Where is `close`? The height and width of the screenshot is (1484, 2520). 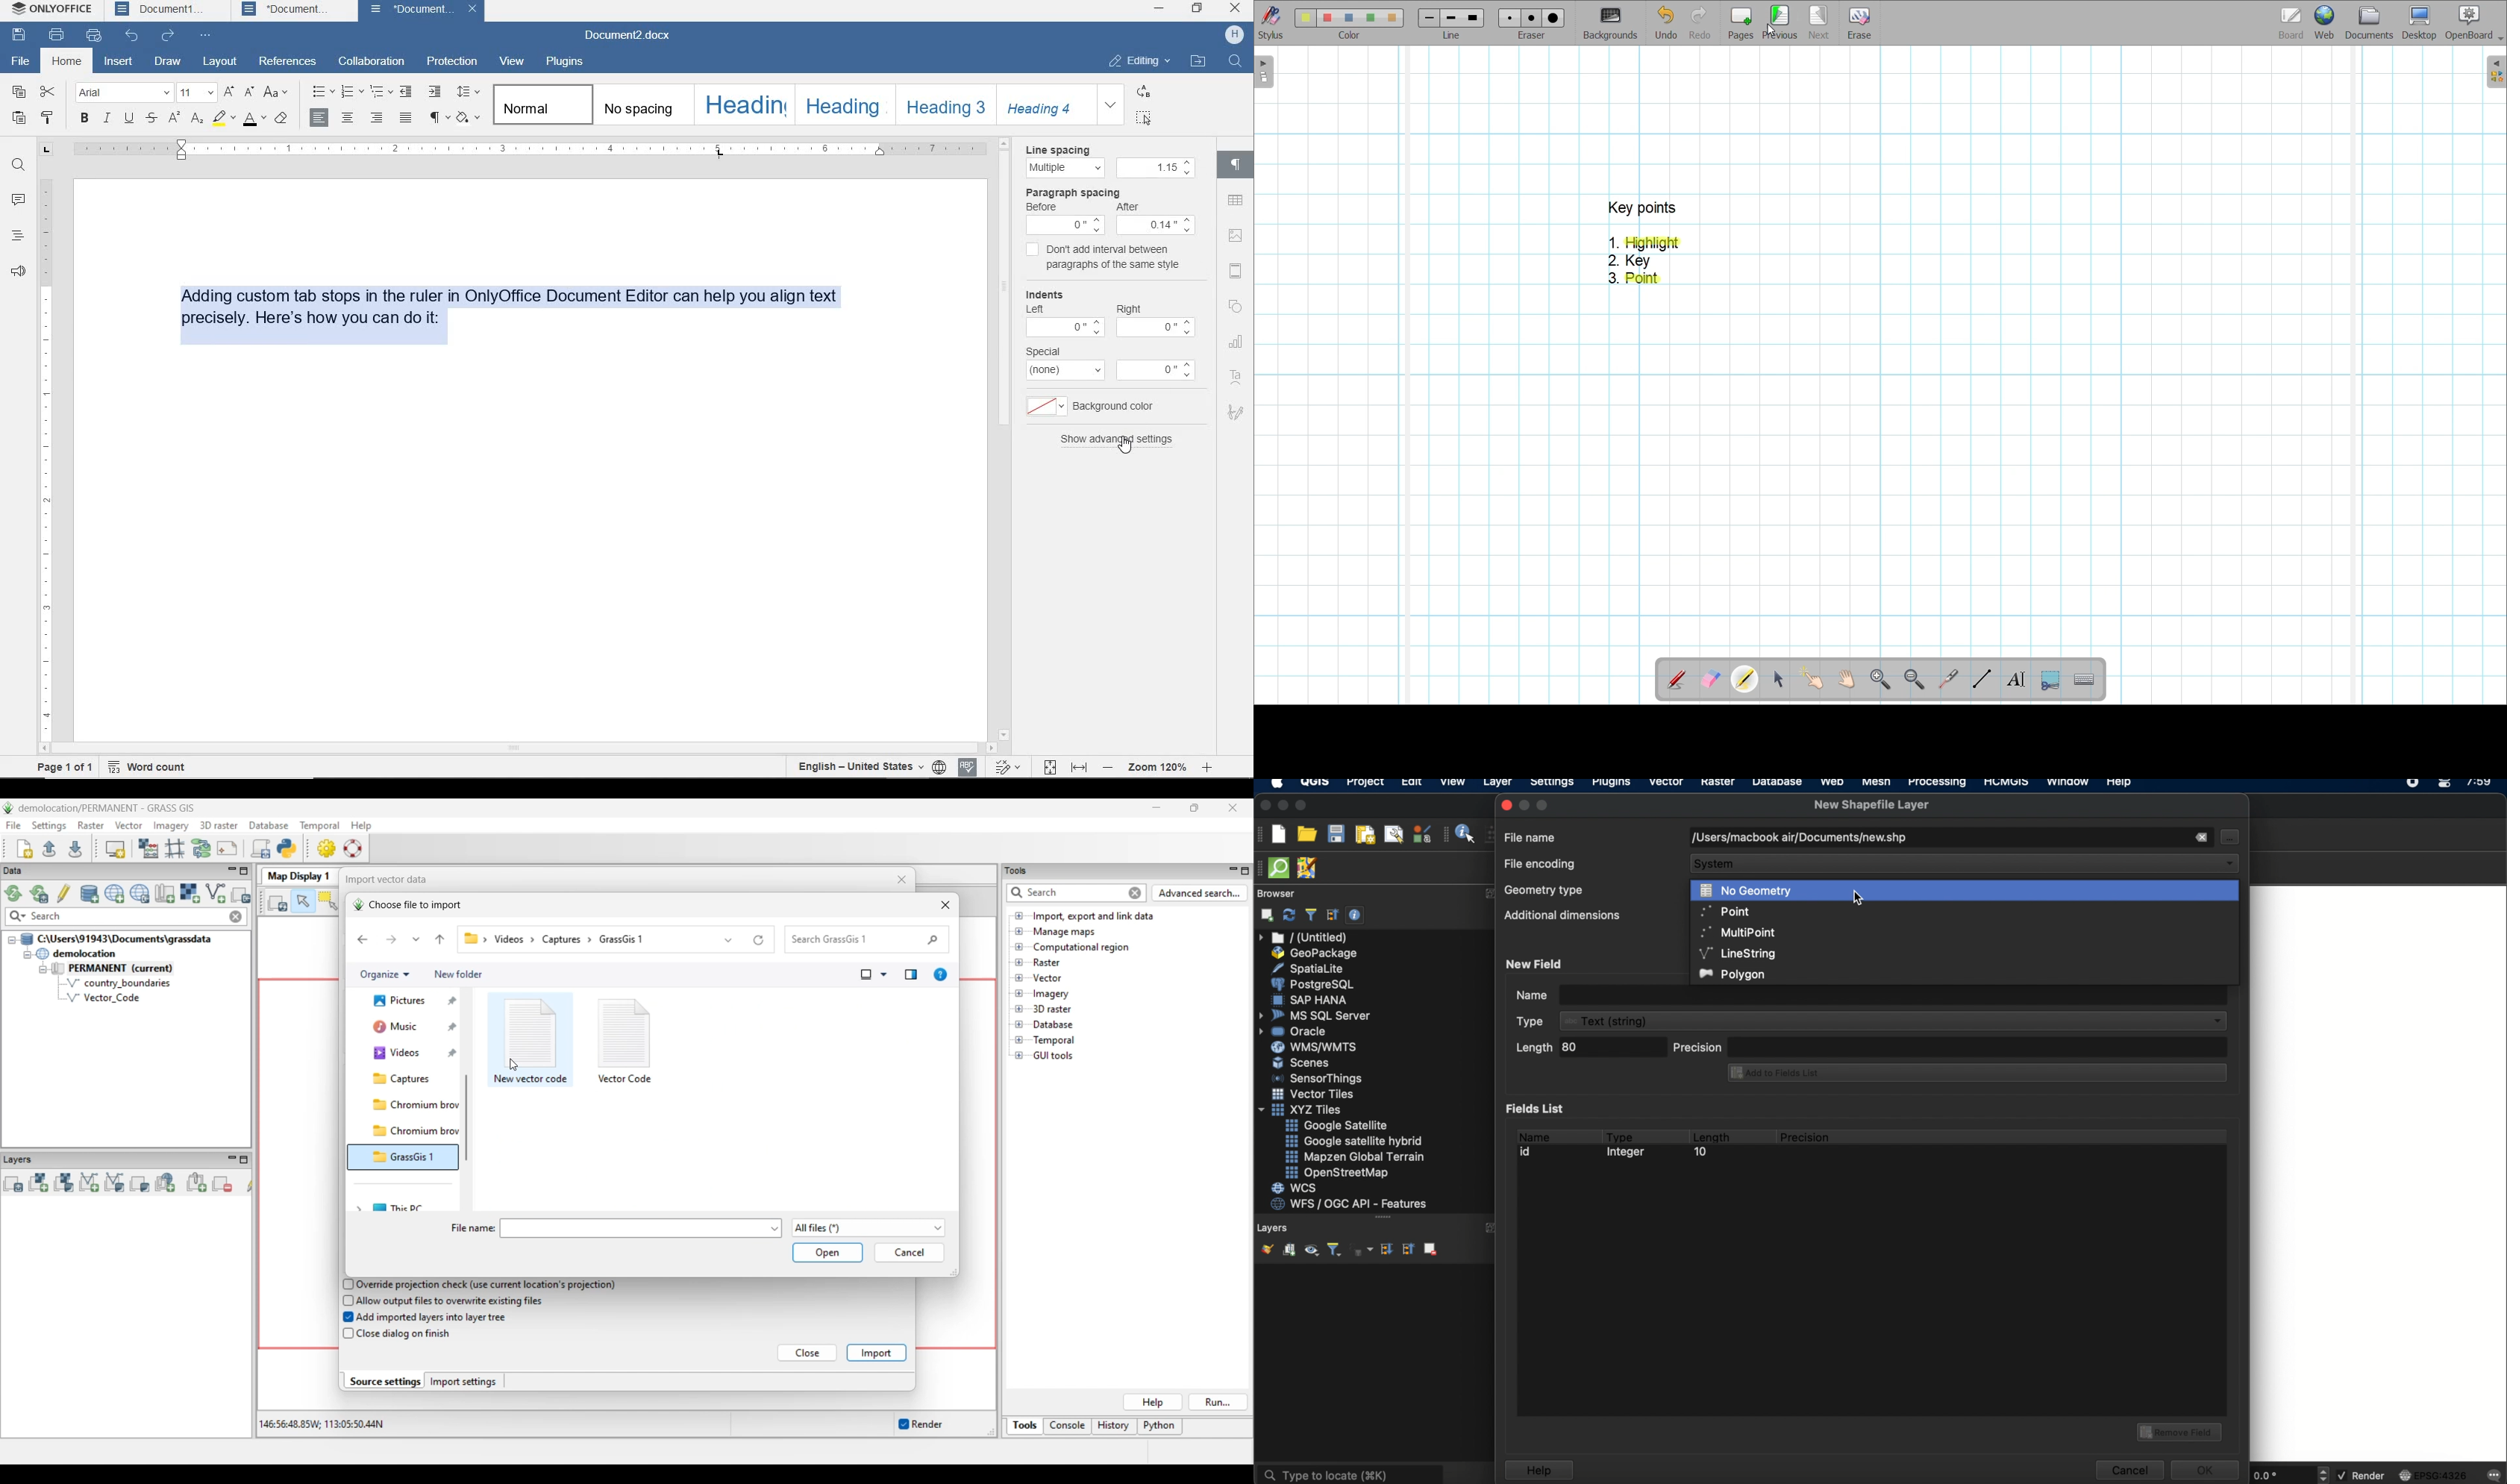
close is located at coordinates (1264, 806).